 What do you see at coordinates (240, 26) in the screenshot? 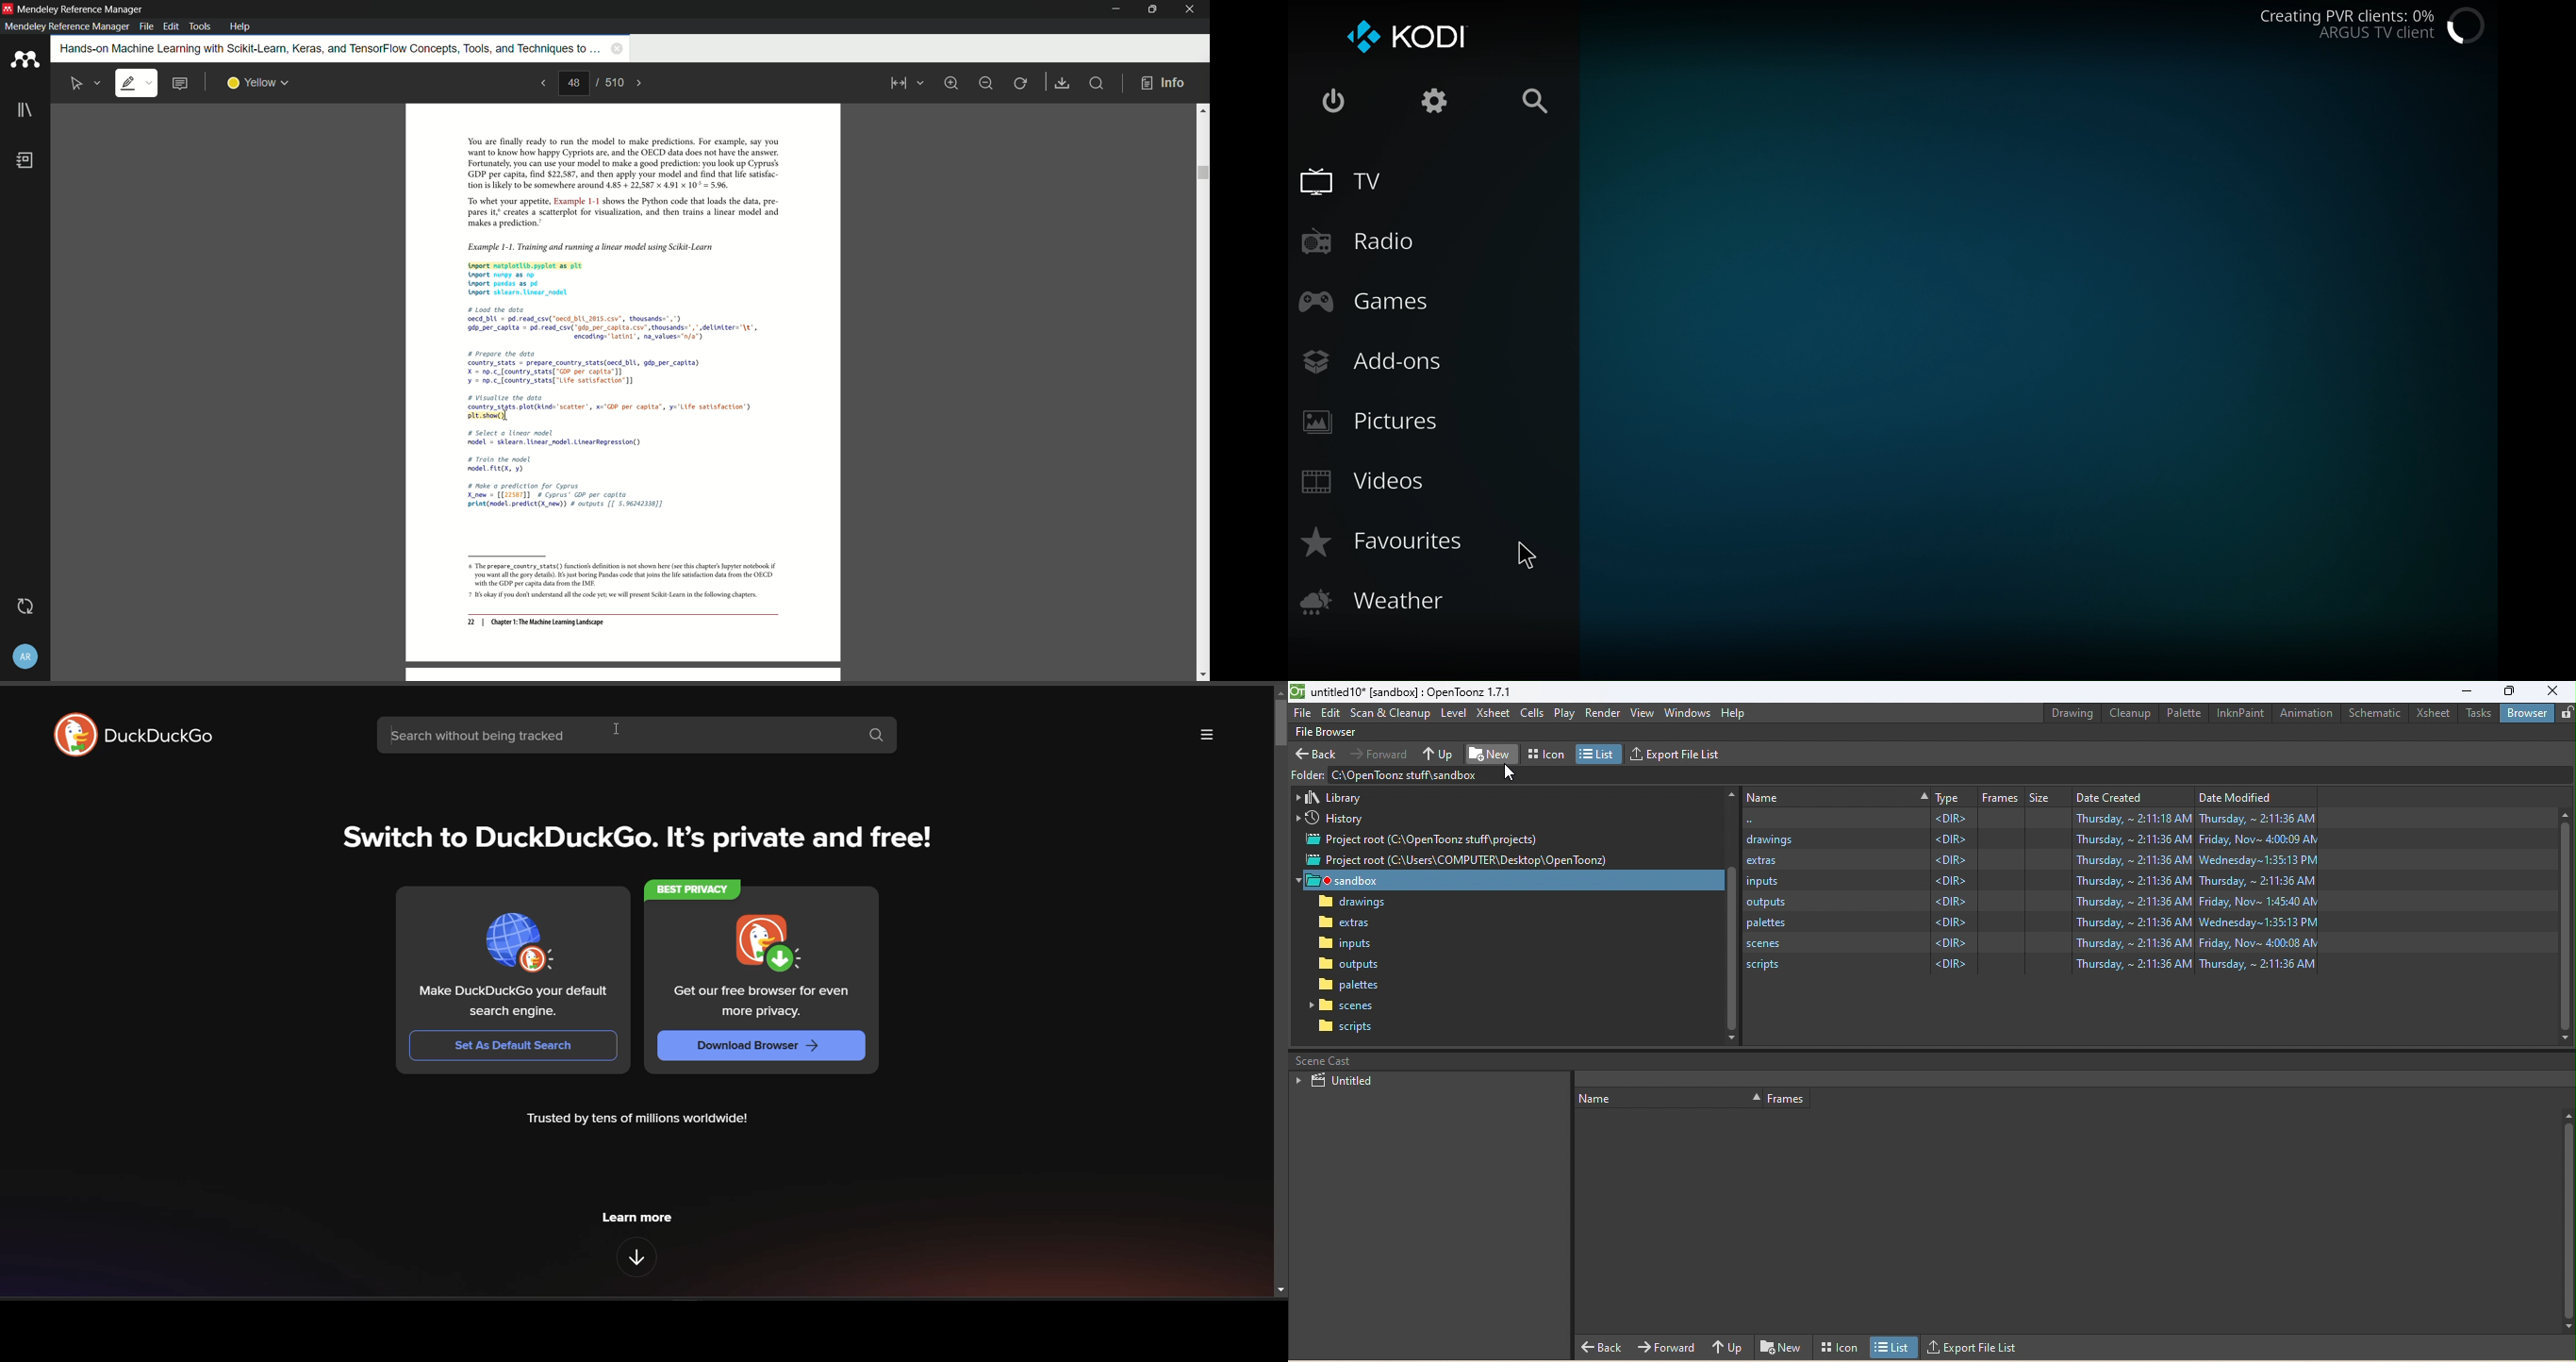
I see `help menu` at bounding box center [240, 26].